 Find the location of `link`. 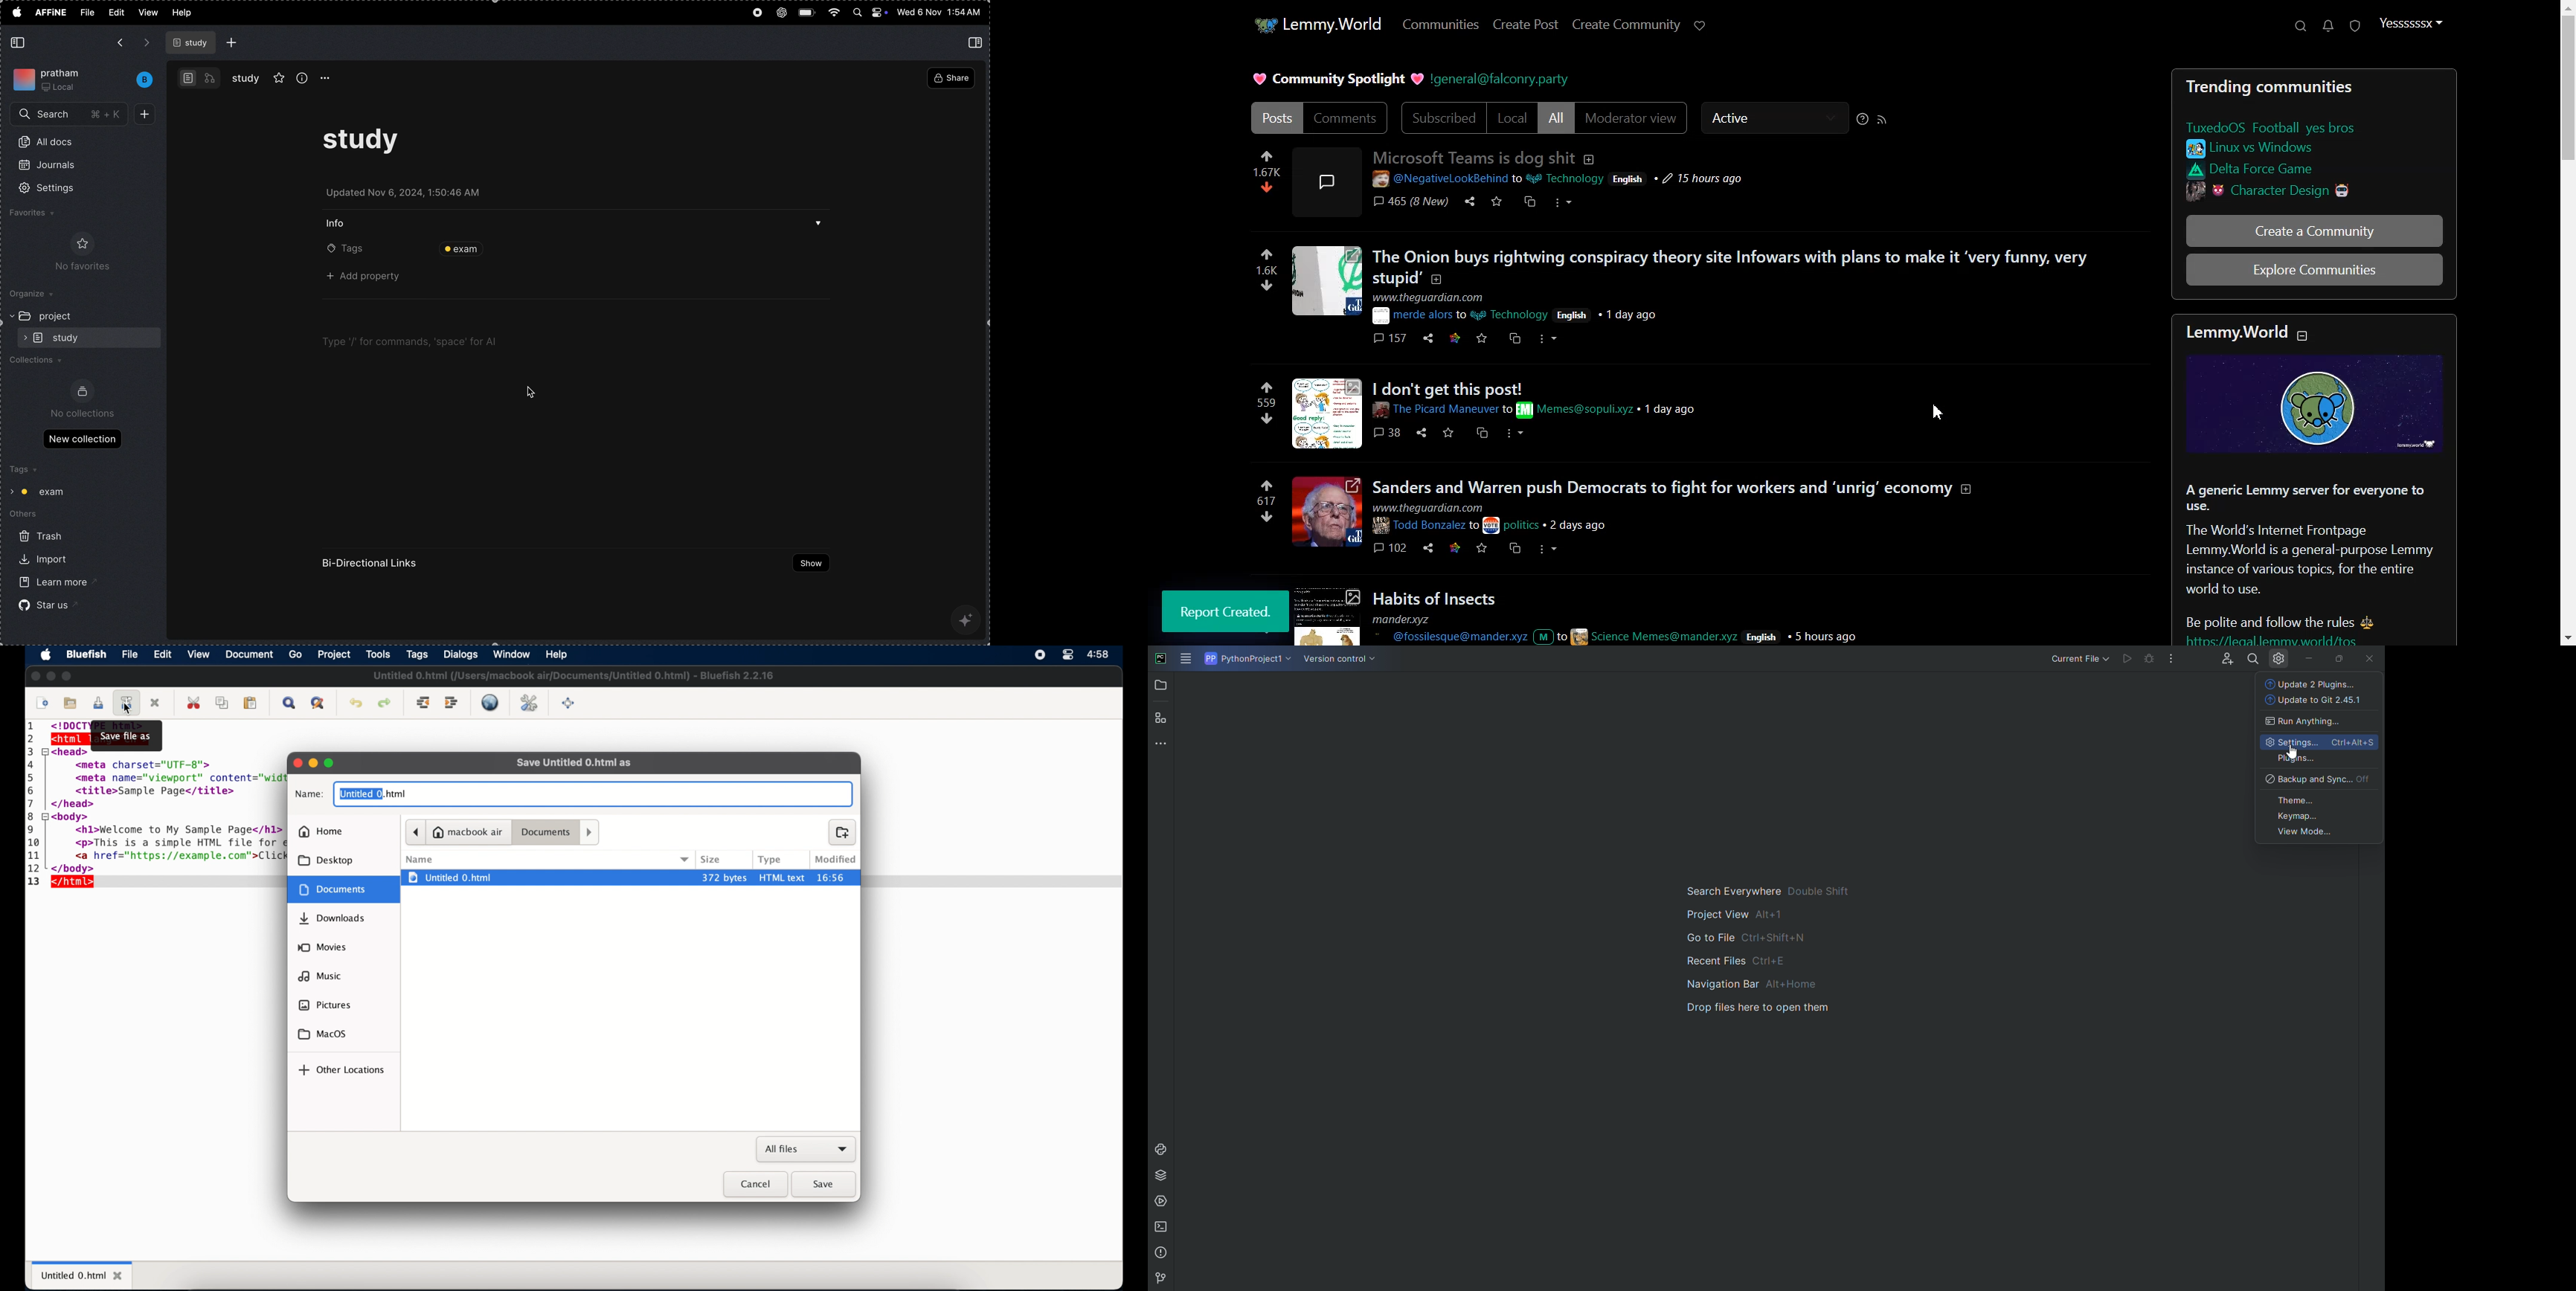

link is located at coordinates (1458, 338).